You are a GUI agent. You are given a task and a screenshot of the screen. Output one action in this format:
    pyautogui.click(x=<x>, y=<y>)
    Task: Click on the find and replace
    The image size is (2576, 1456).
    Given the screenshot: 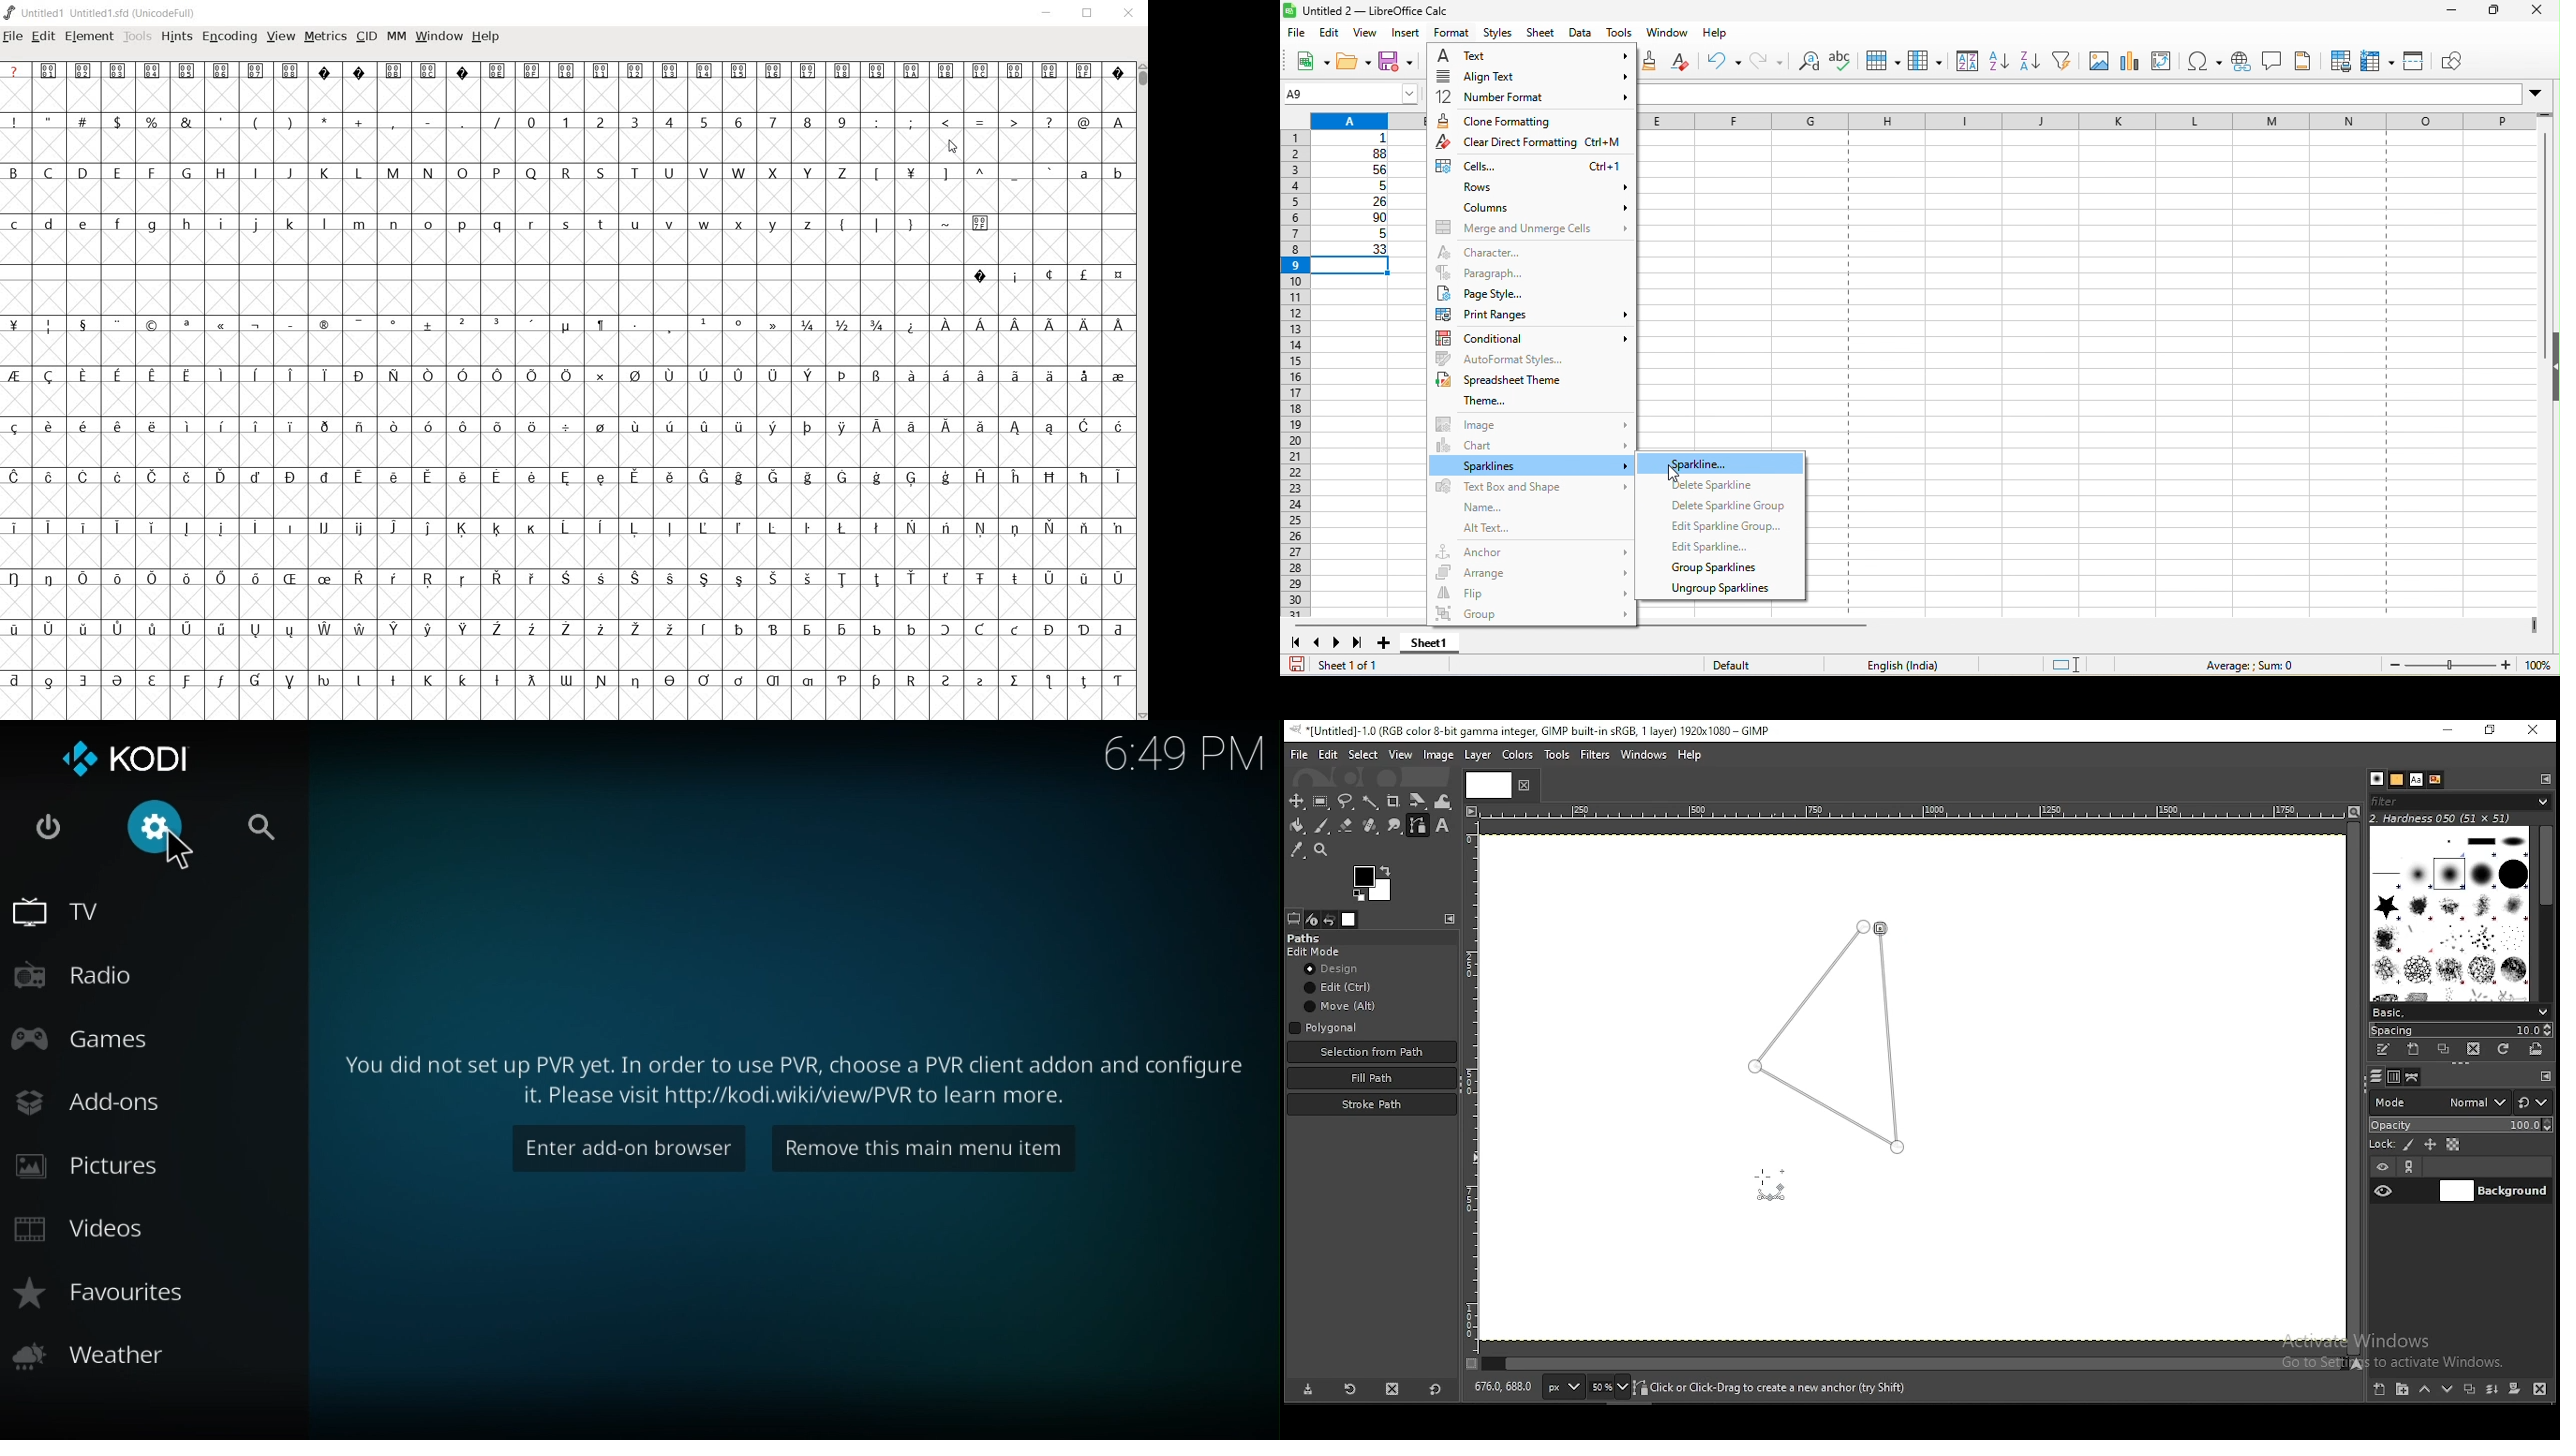 What is the action you would take?
    pyautogui.click(x=1810, y=64)
    